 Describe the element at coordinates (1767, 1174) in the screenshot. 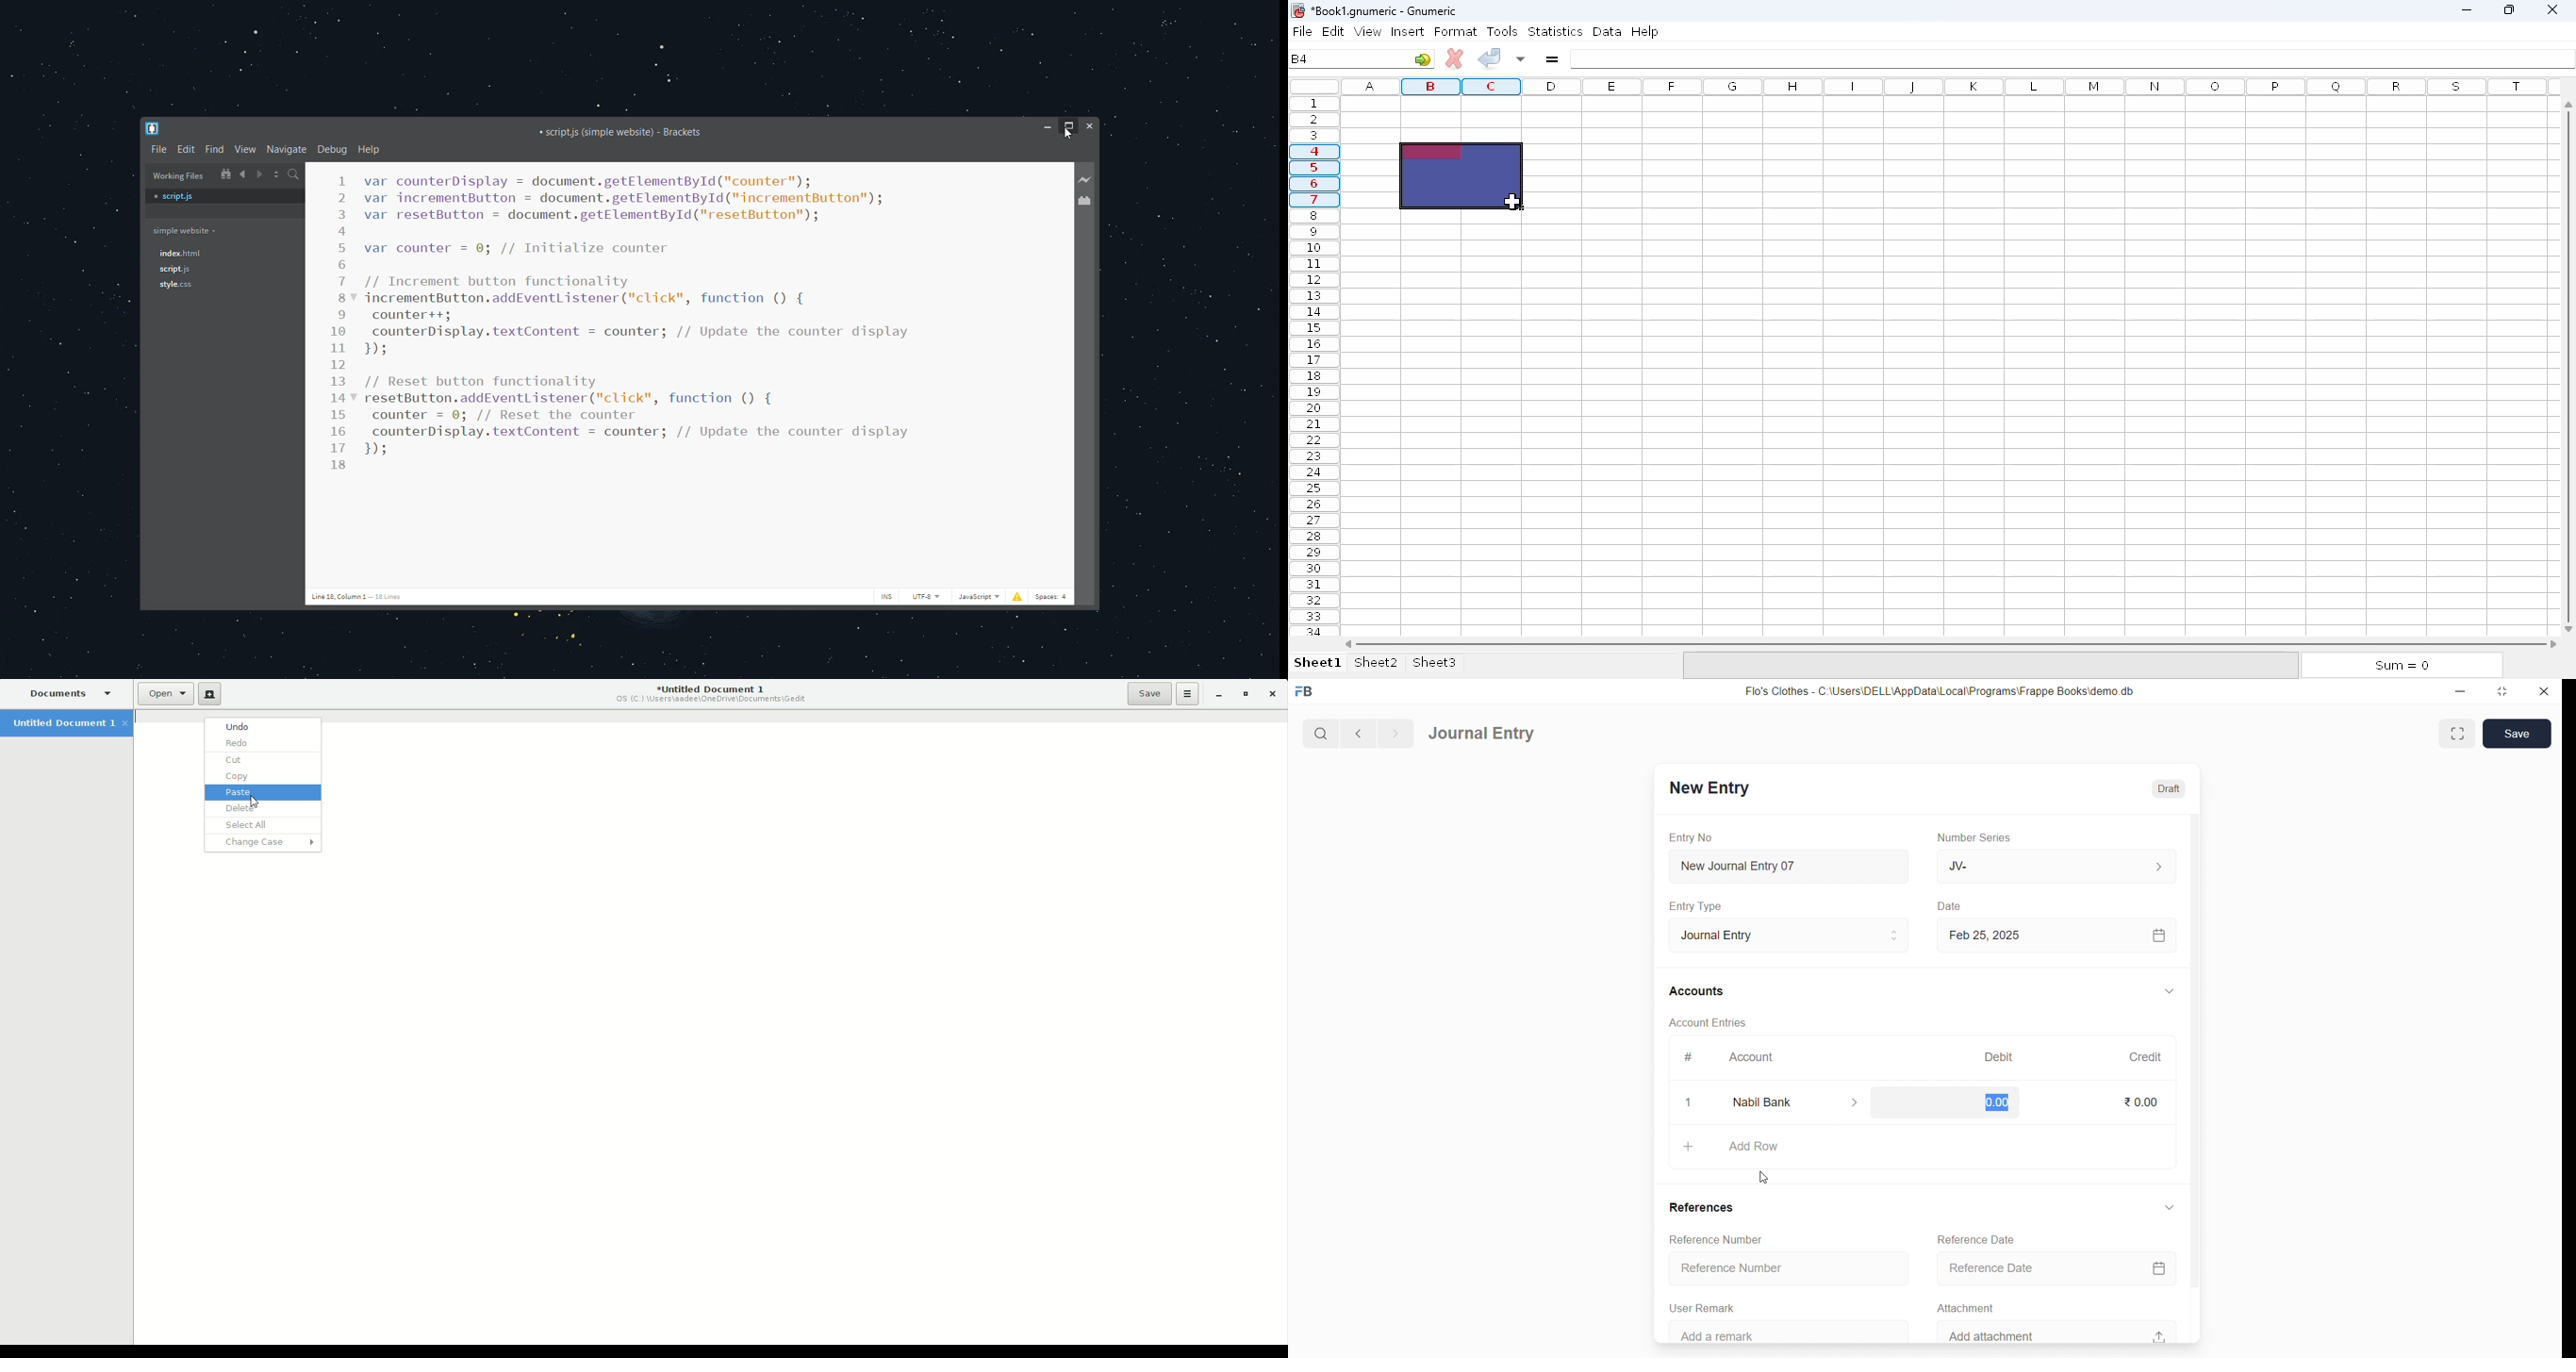

I see `cursor` at that location.